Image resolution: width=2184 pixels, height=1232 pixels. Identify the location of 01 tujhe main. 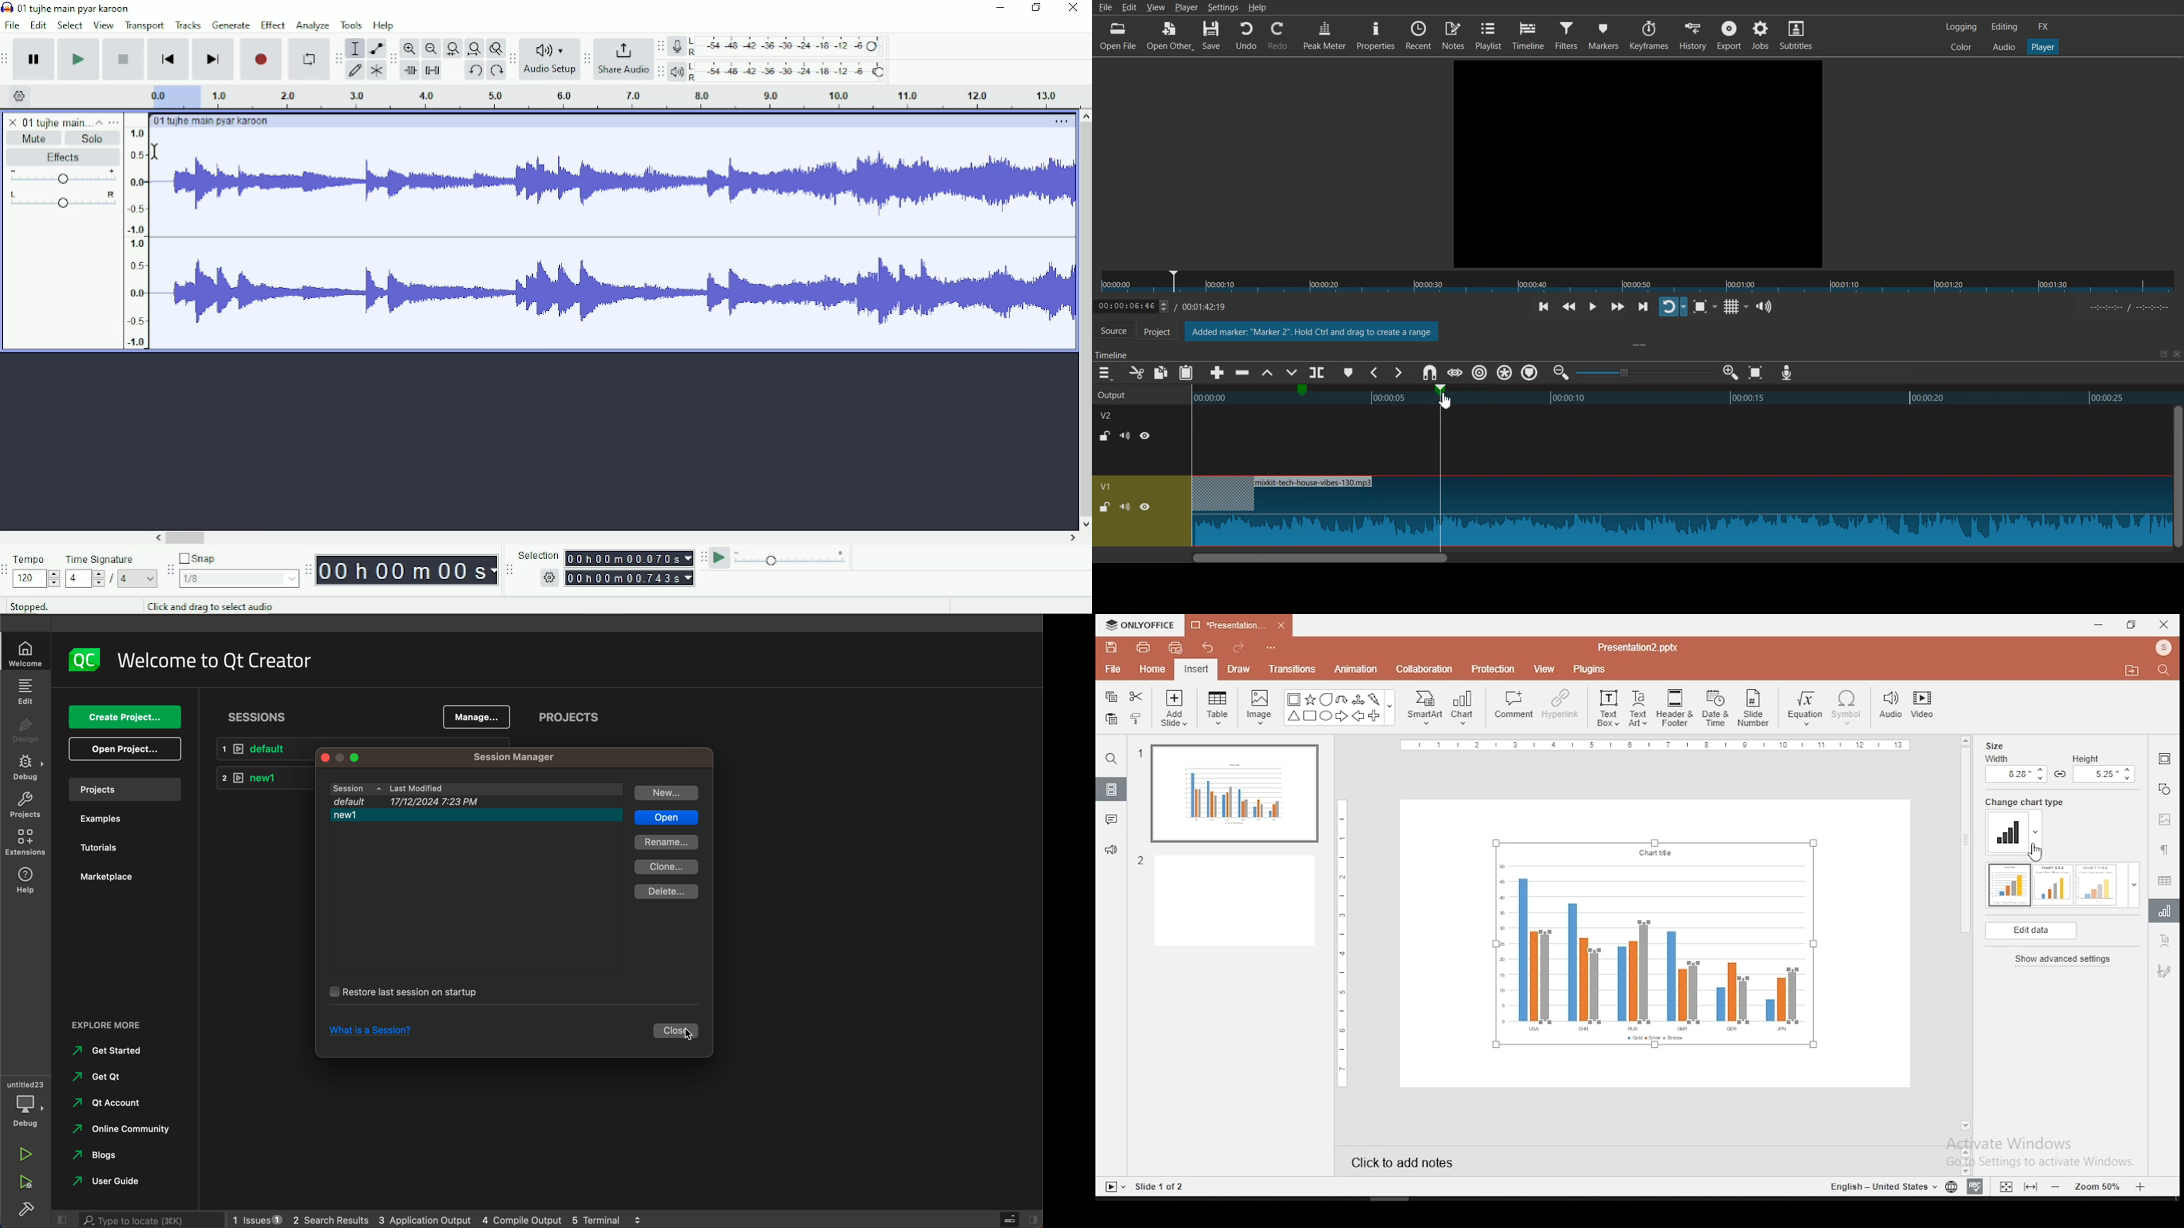
(56, 123).